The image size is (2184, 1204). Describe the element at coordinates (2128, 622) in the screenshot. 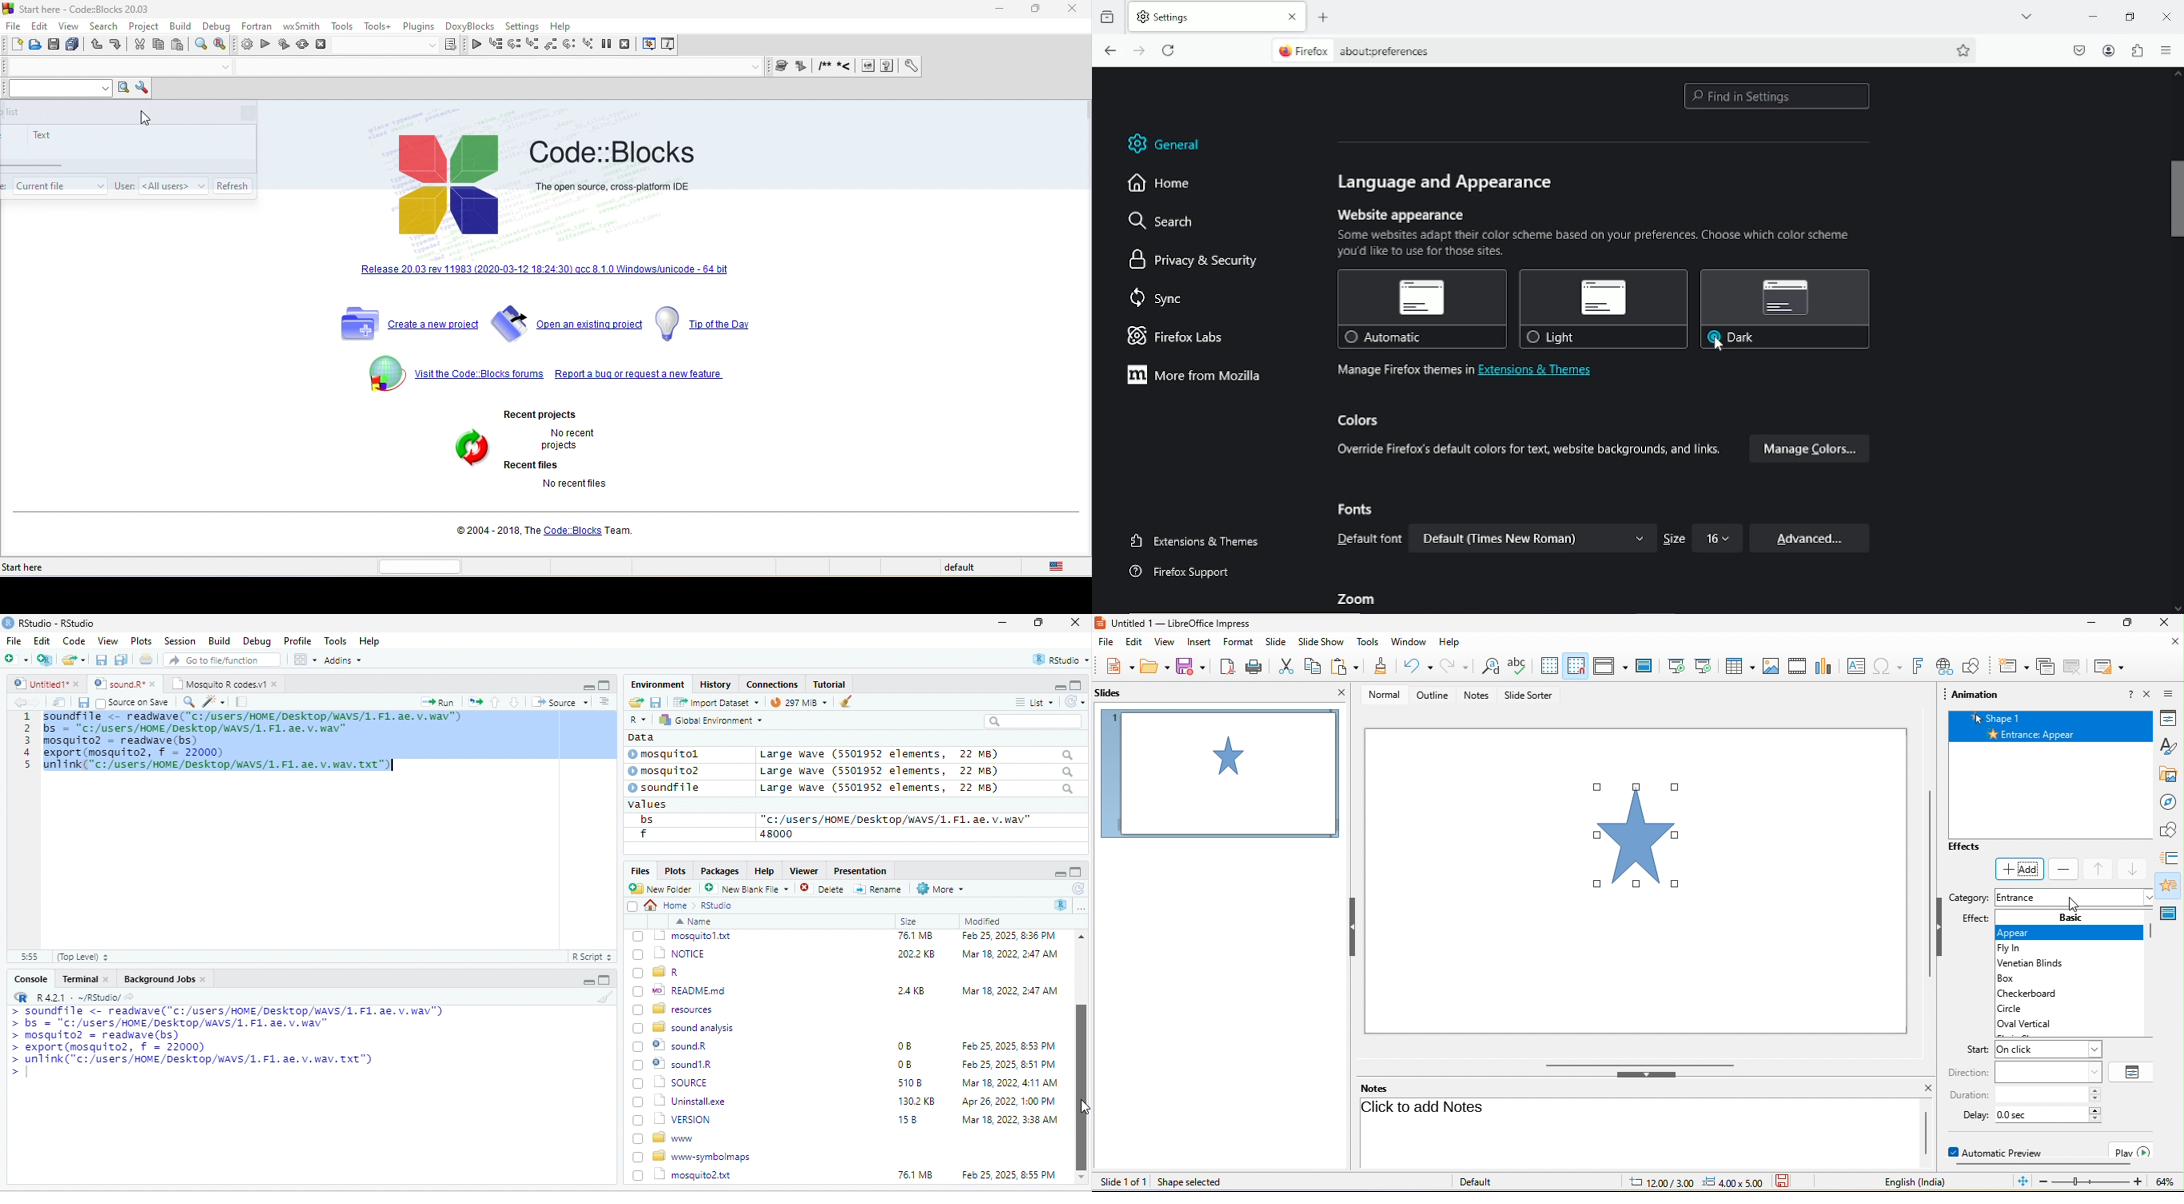

I see `maximize` at that location.